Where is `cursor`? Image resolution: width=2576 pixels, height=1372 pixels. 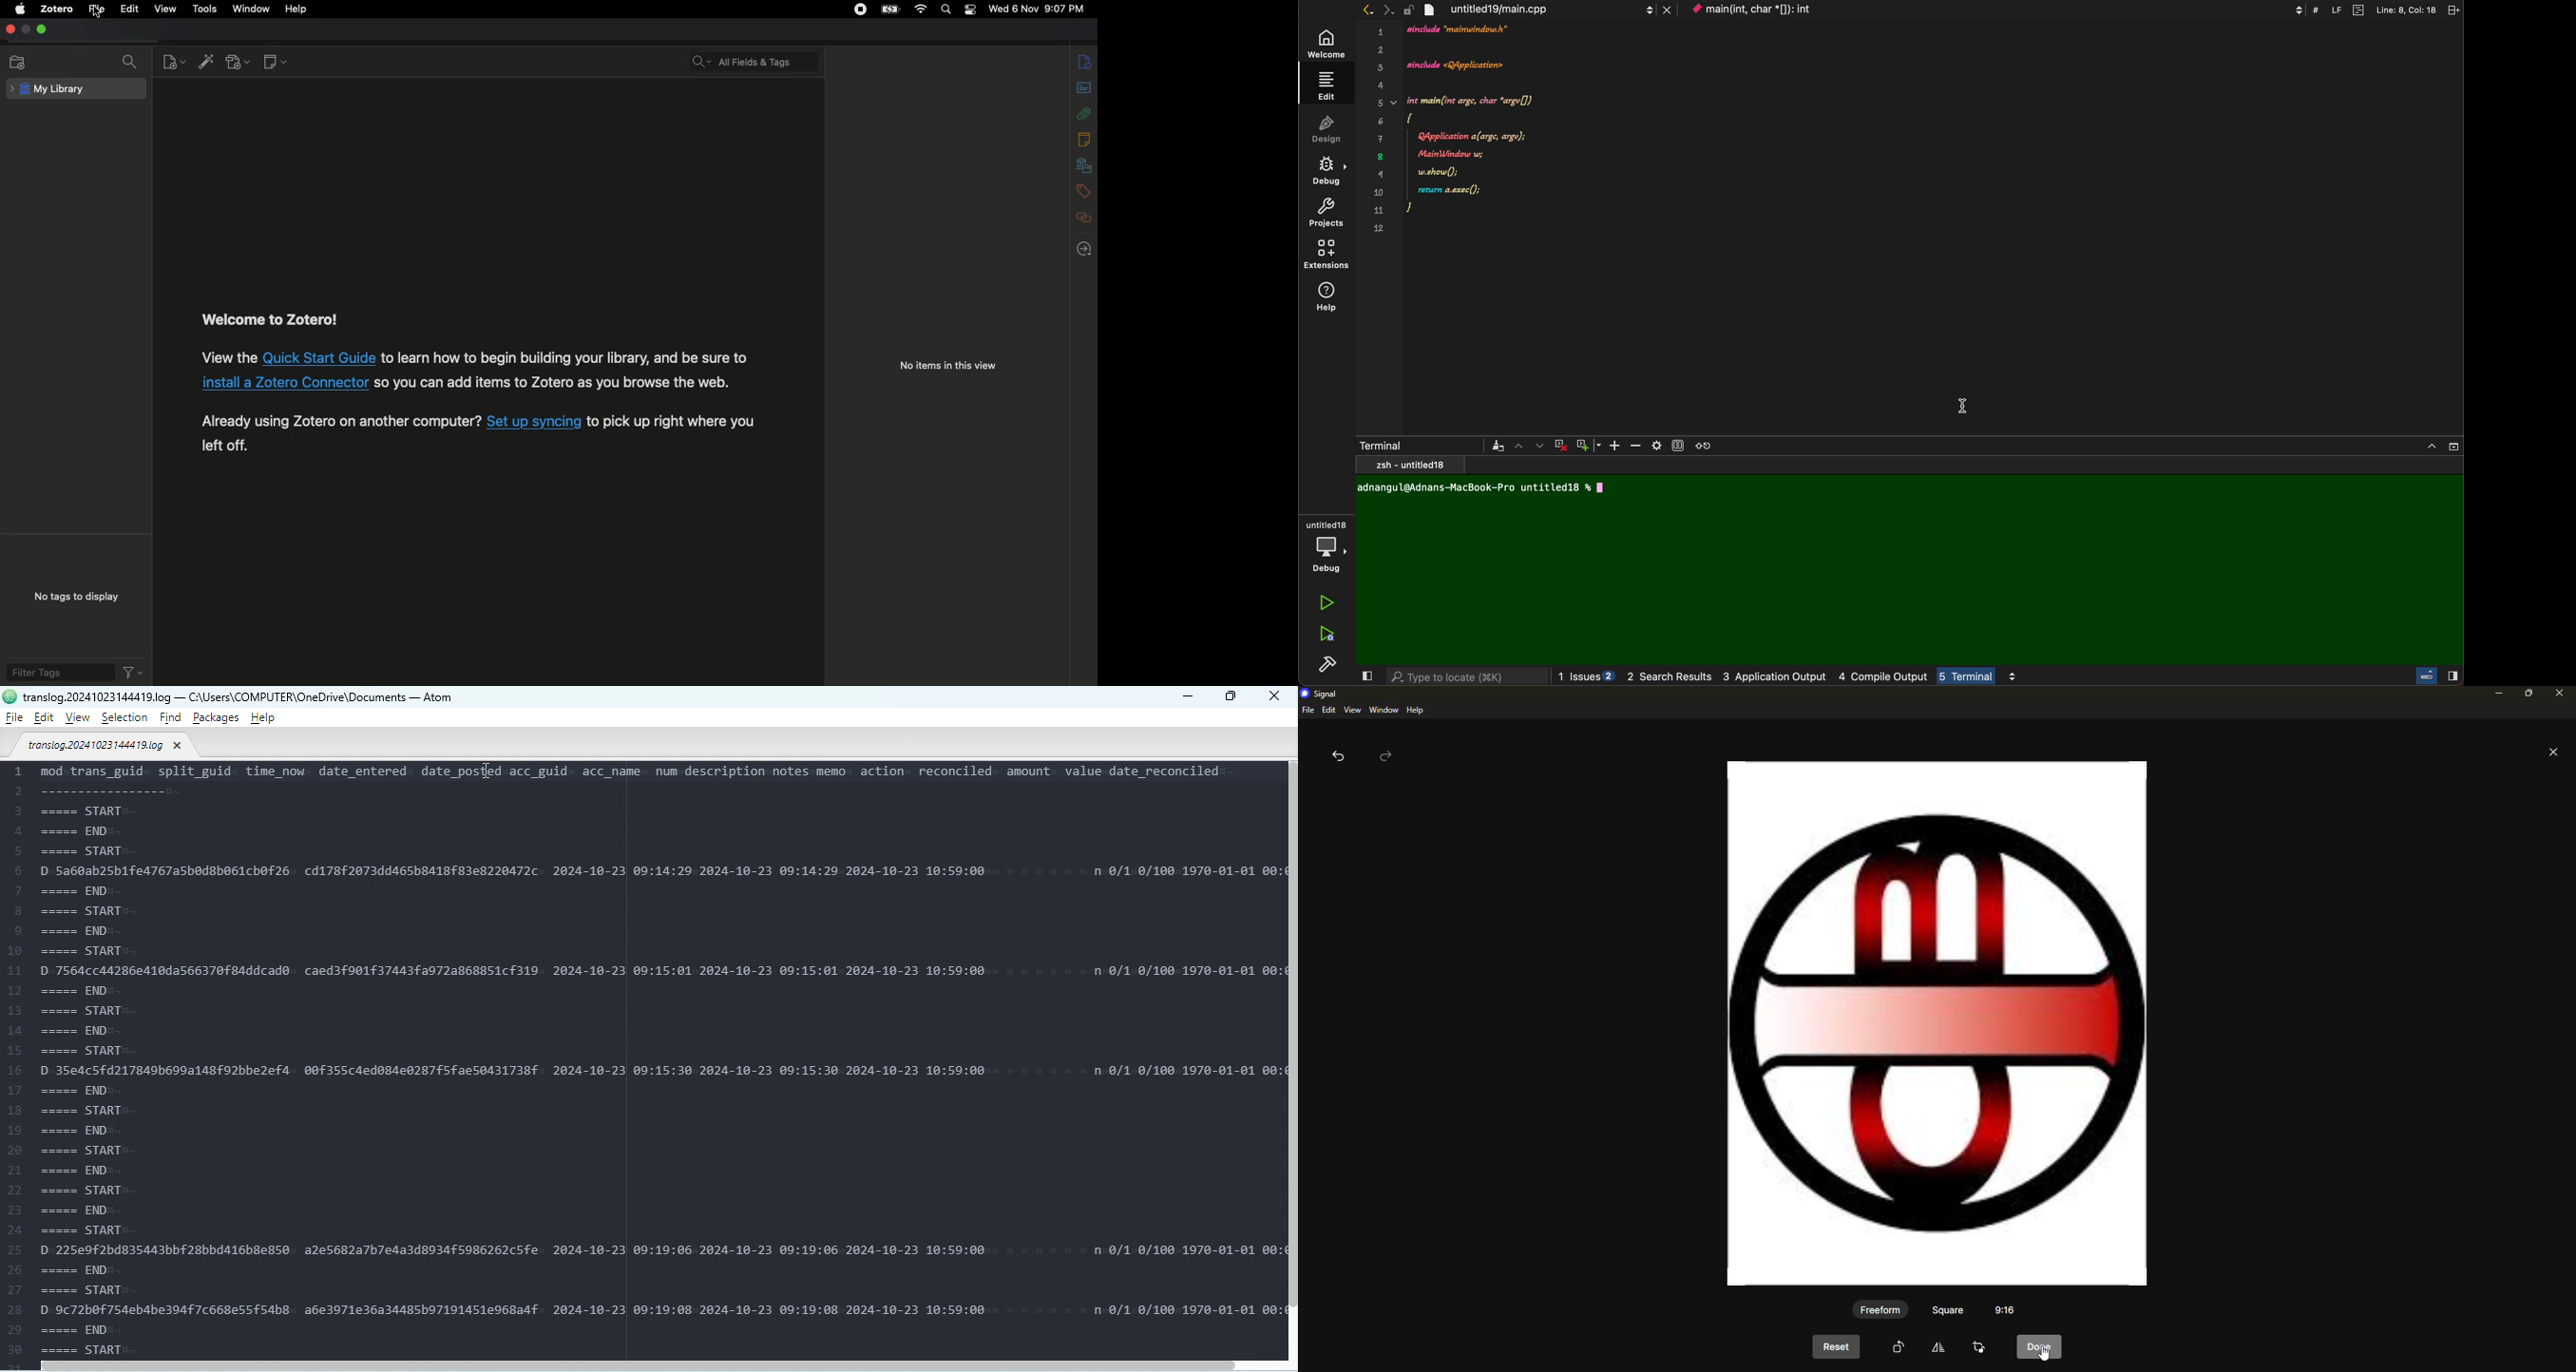
cursor is located at coordinates (97, 11).